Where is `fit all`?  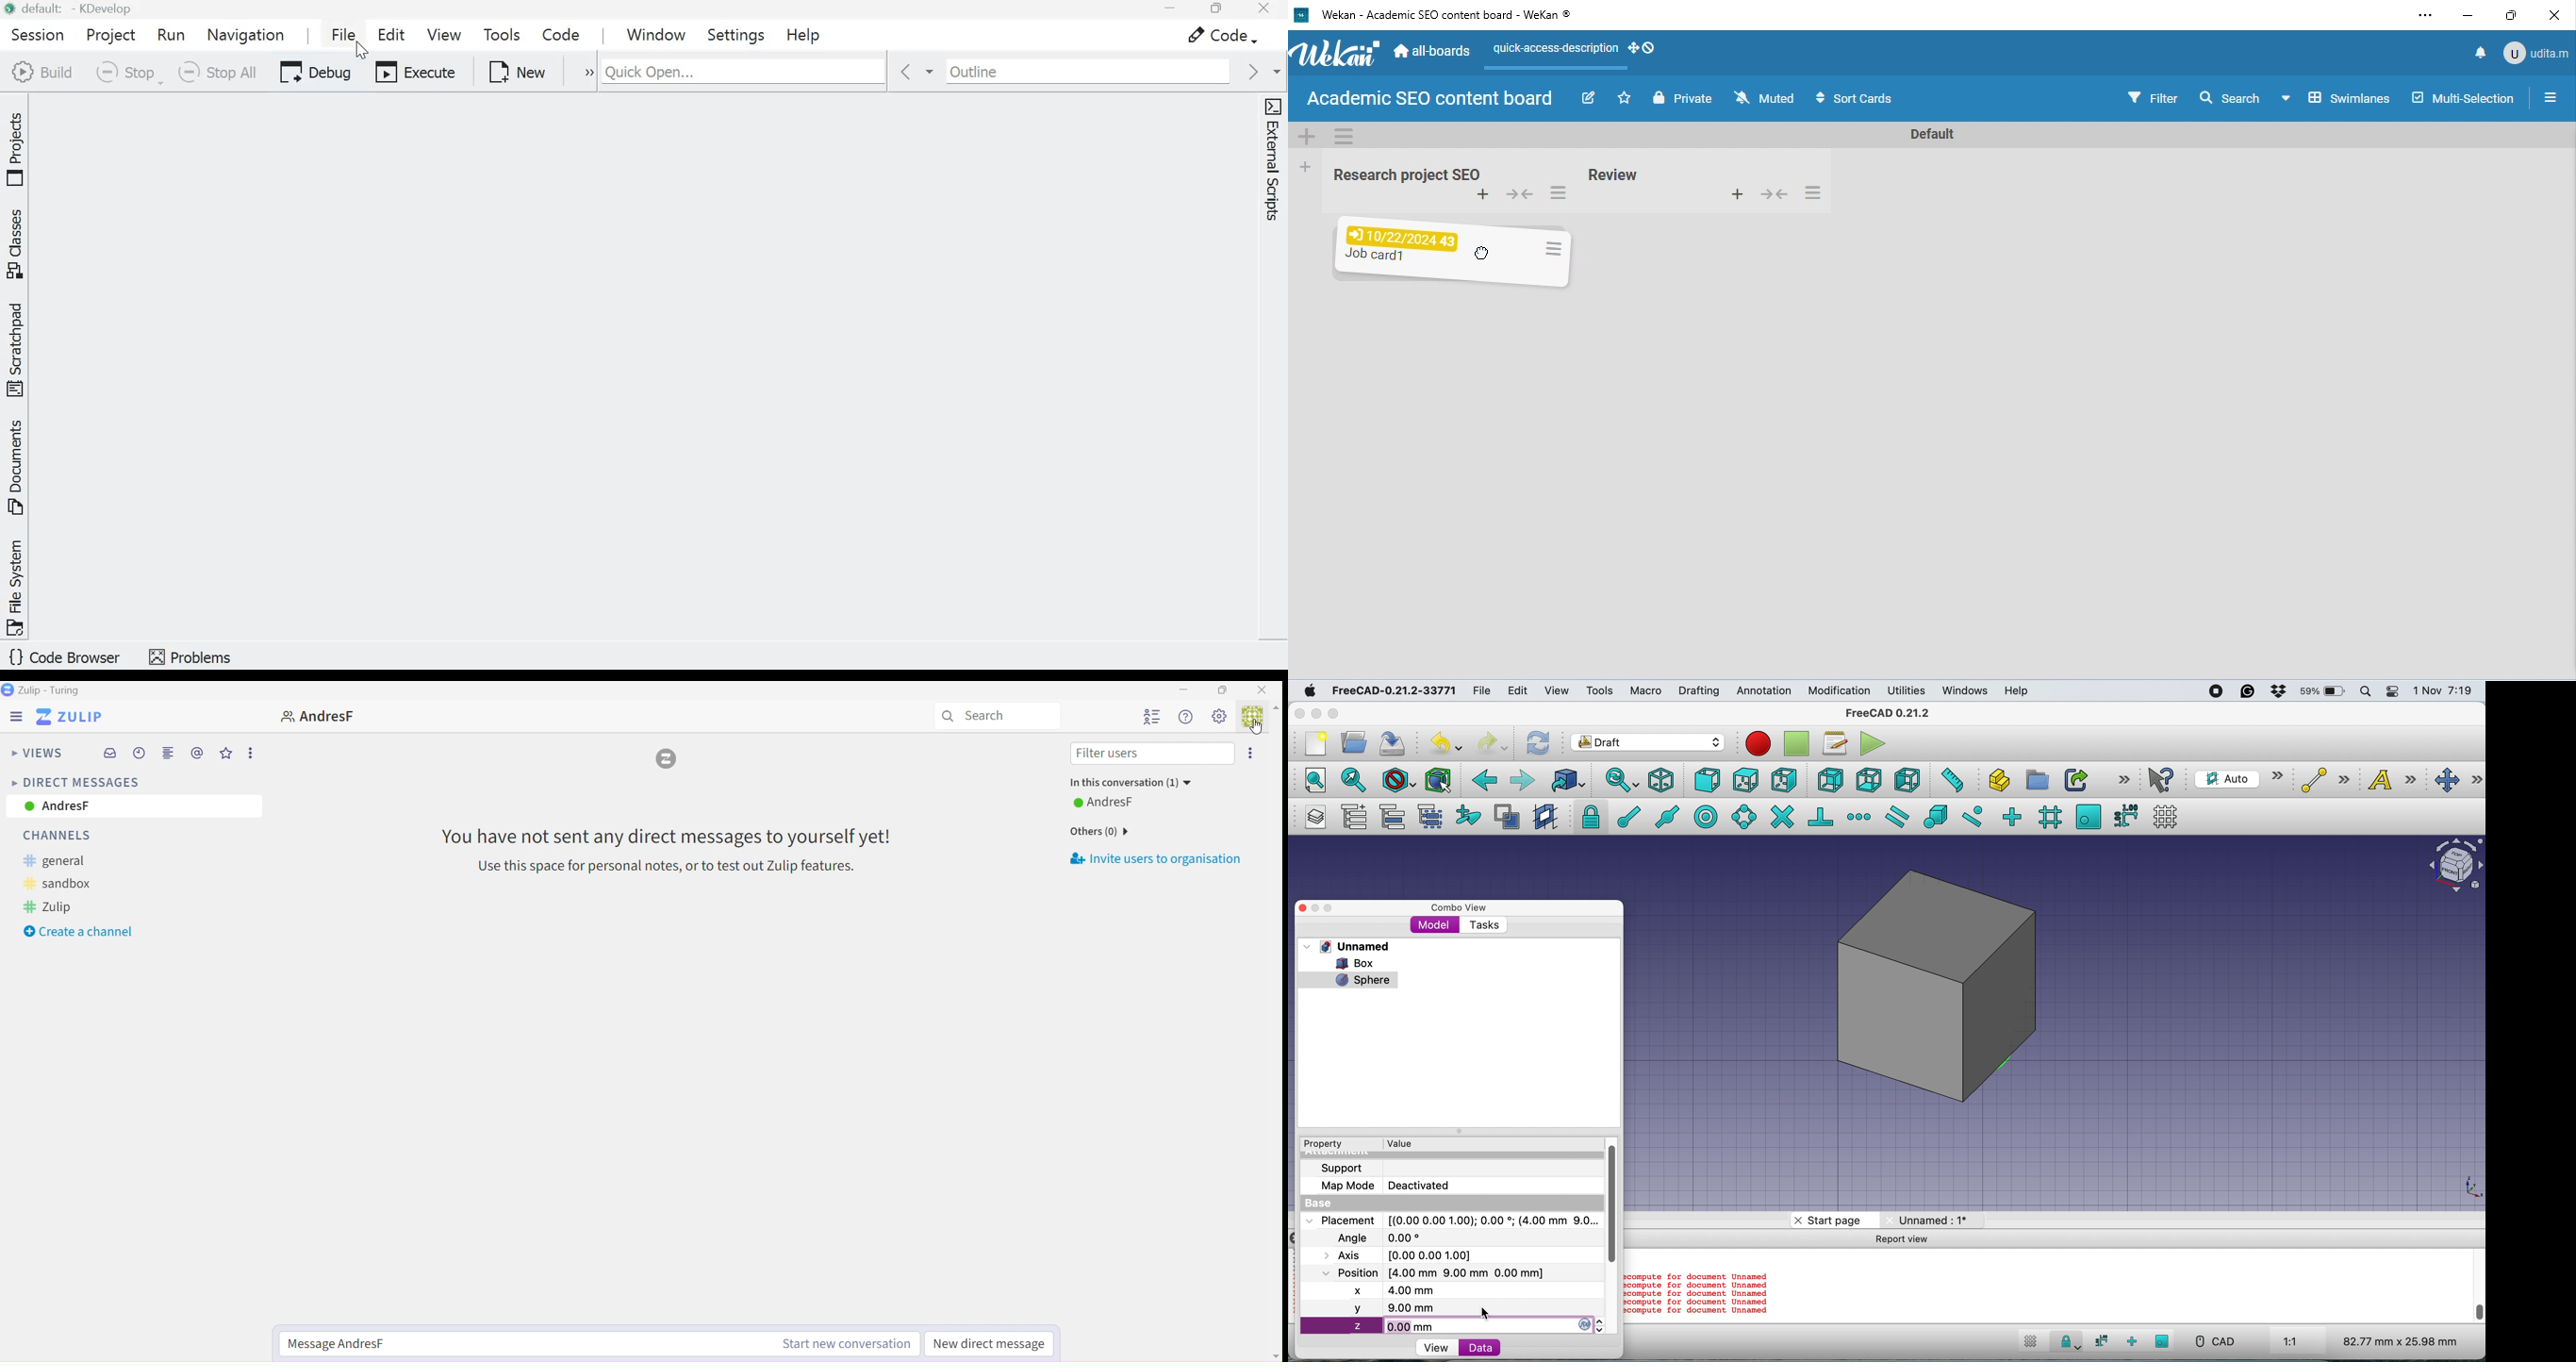 fit all is located at coordinates (1310, 779).